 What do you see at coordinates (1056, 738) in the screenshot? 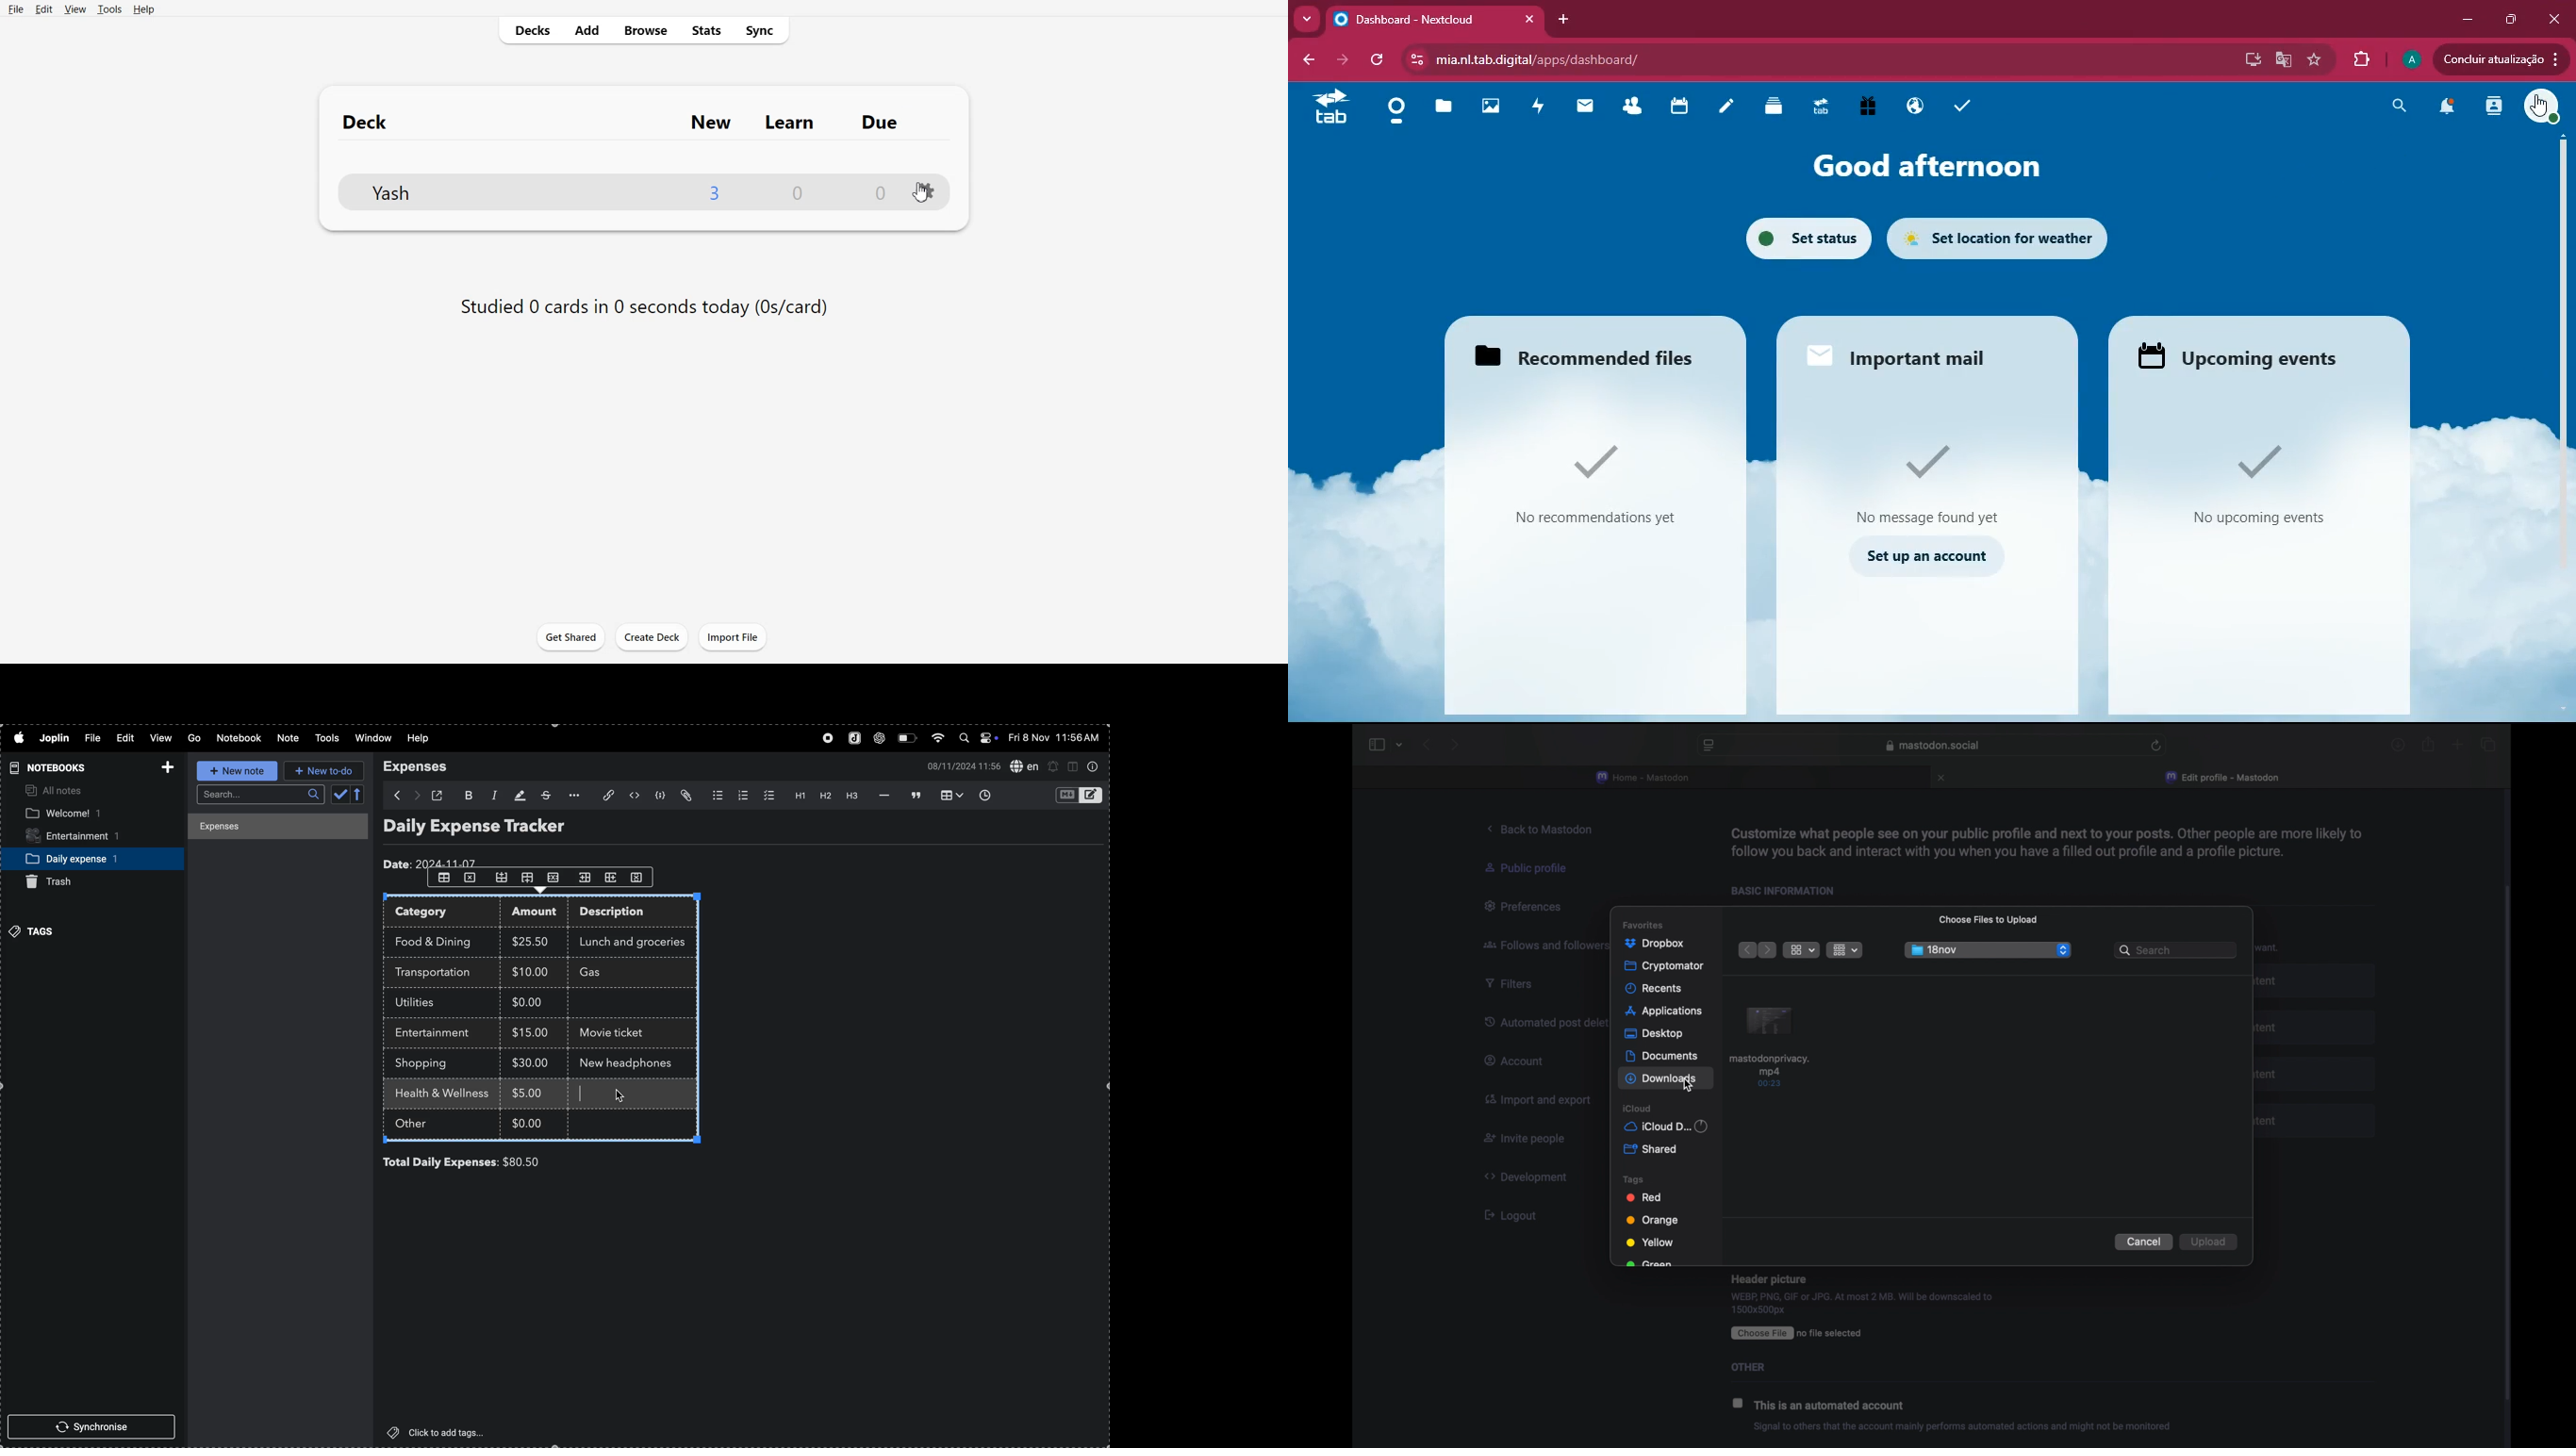
I see `date and time` at bounding box center [1056, 738].